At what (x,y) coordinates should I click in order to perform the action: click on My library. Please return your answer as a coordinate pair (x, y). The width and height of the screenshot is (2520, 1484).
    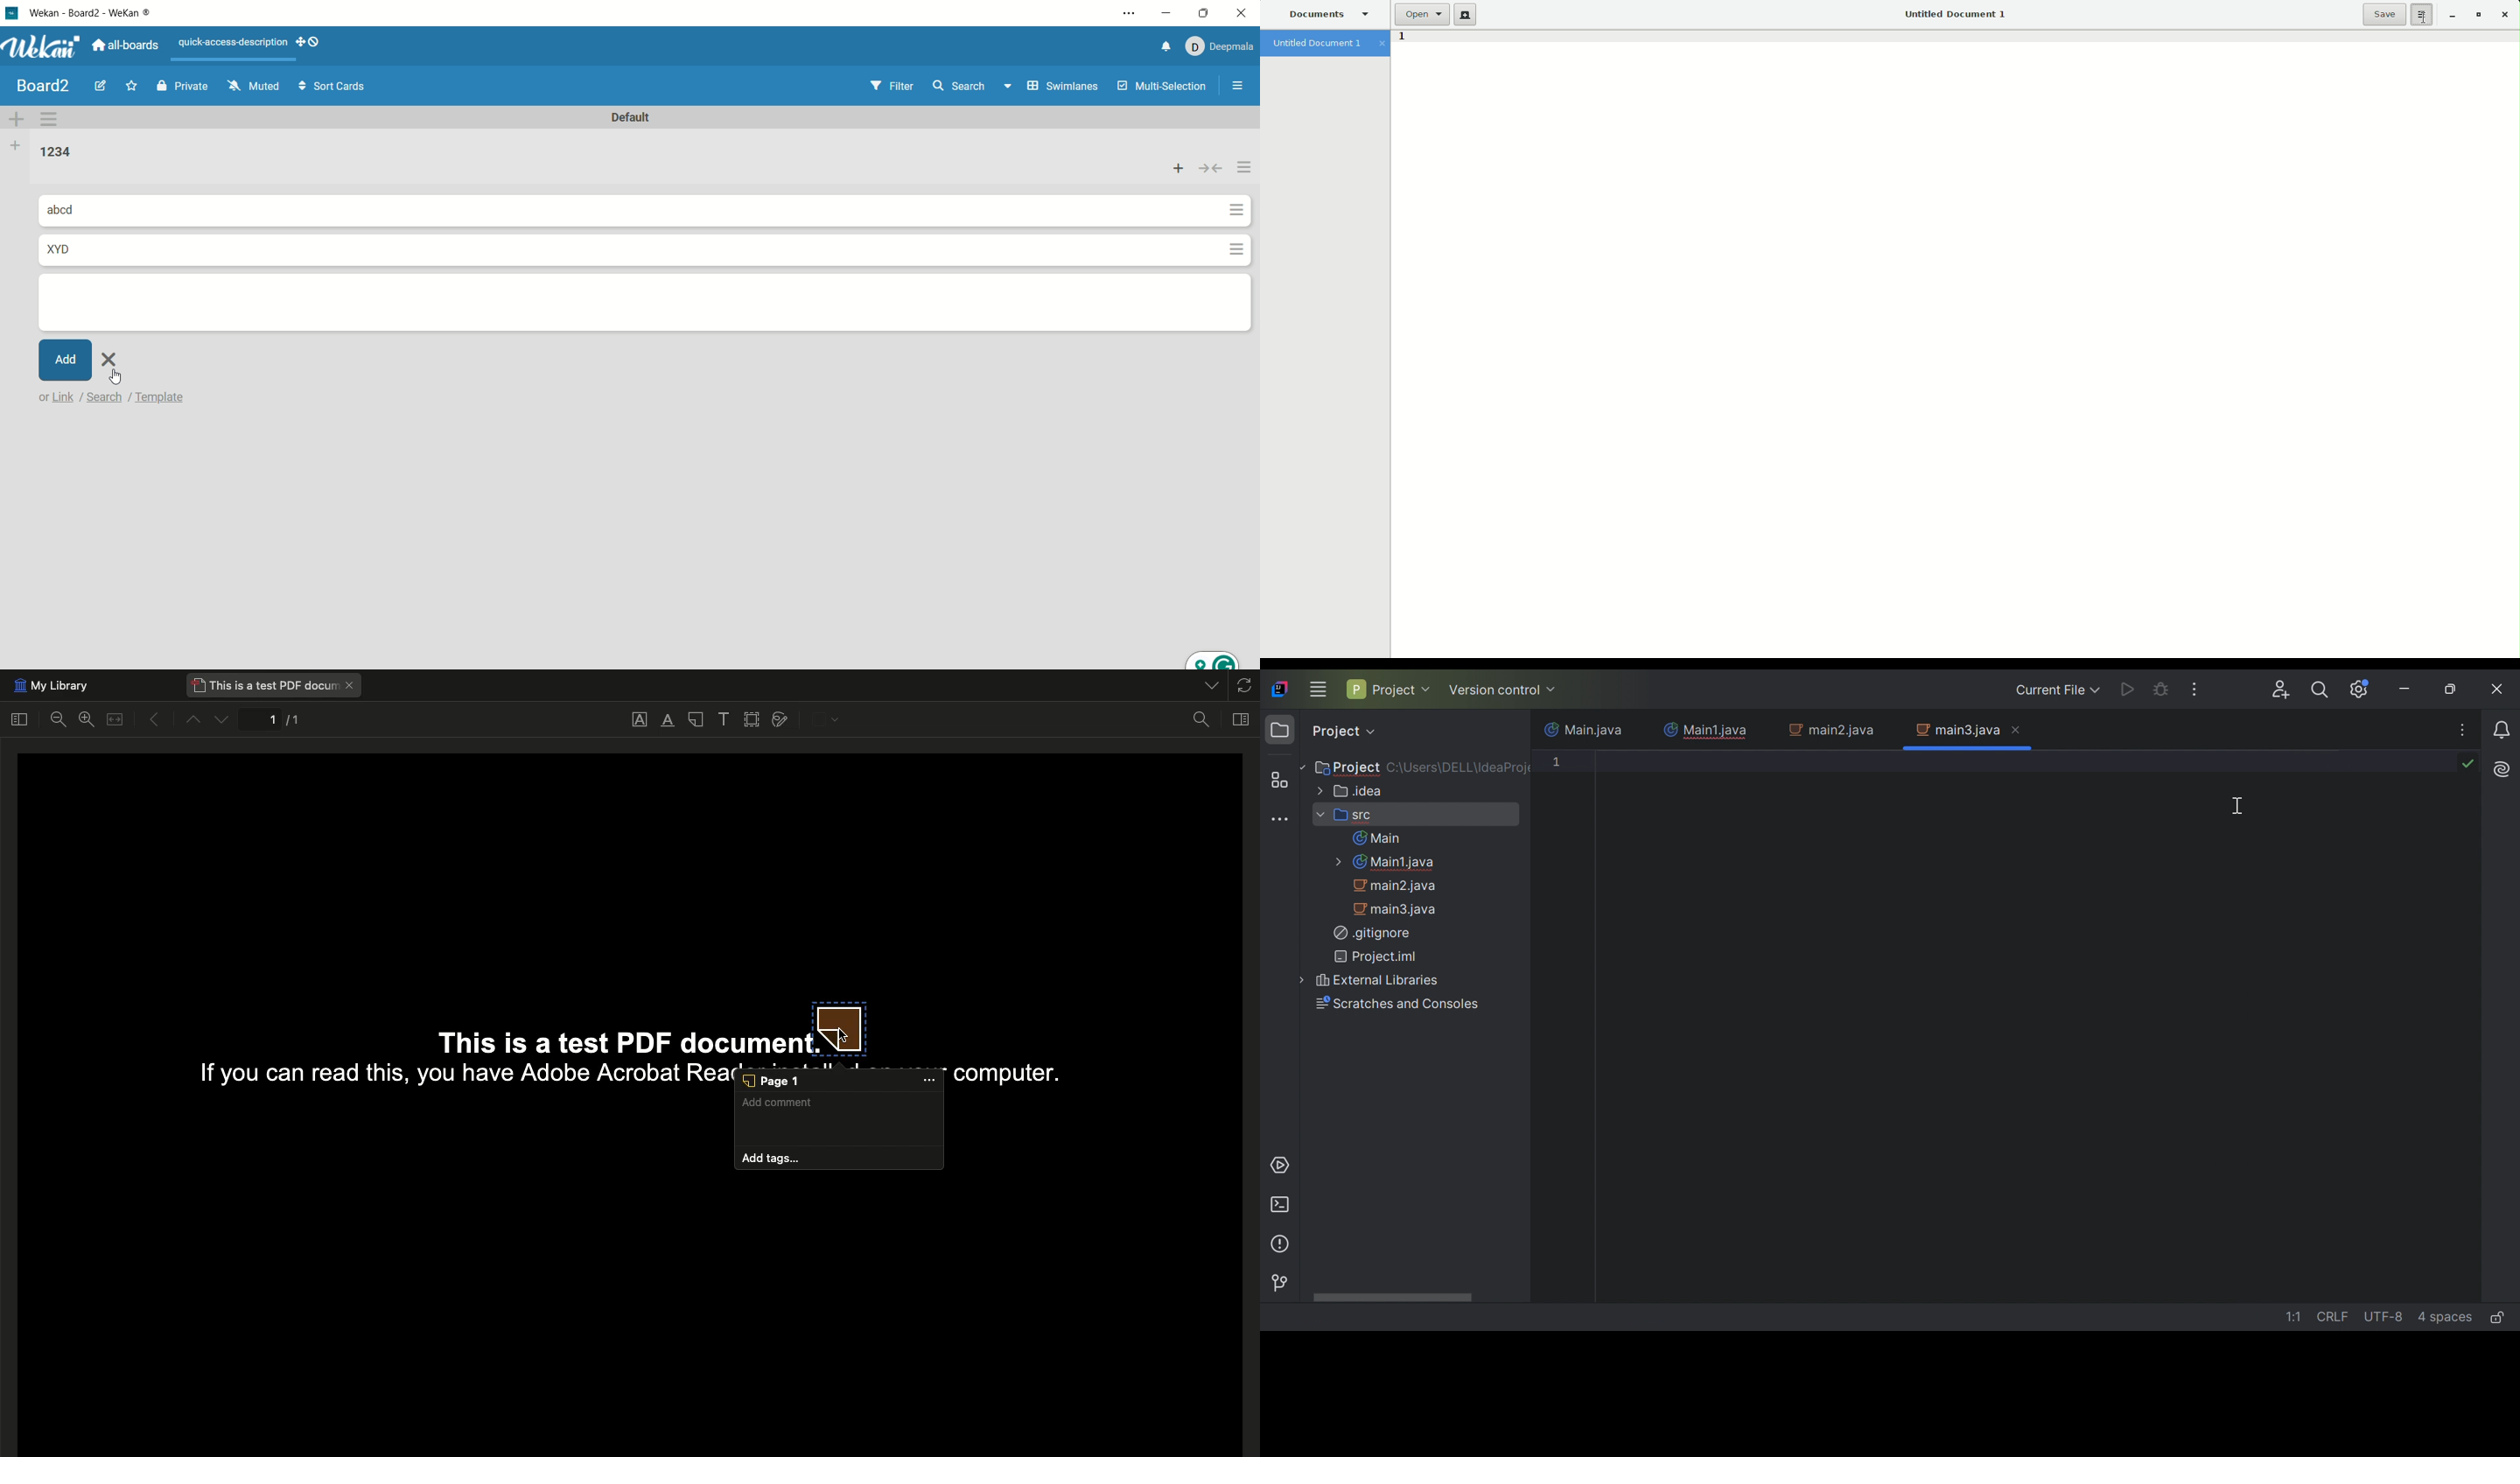
    Looking at the image, I should click on (49, 686).